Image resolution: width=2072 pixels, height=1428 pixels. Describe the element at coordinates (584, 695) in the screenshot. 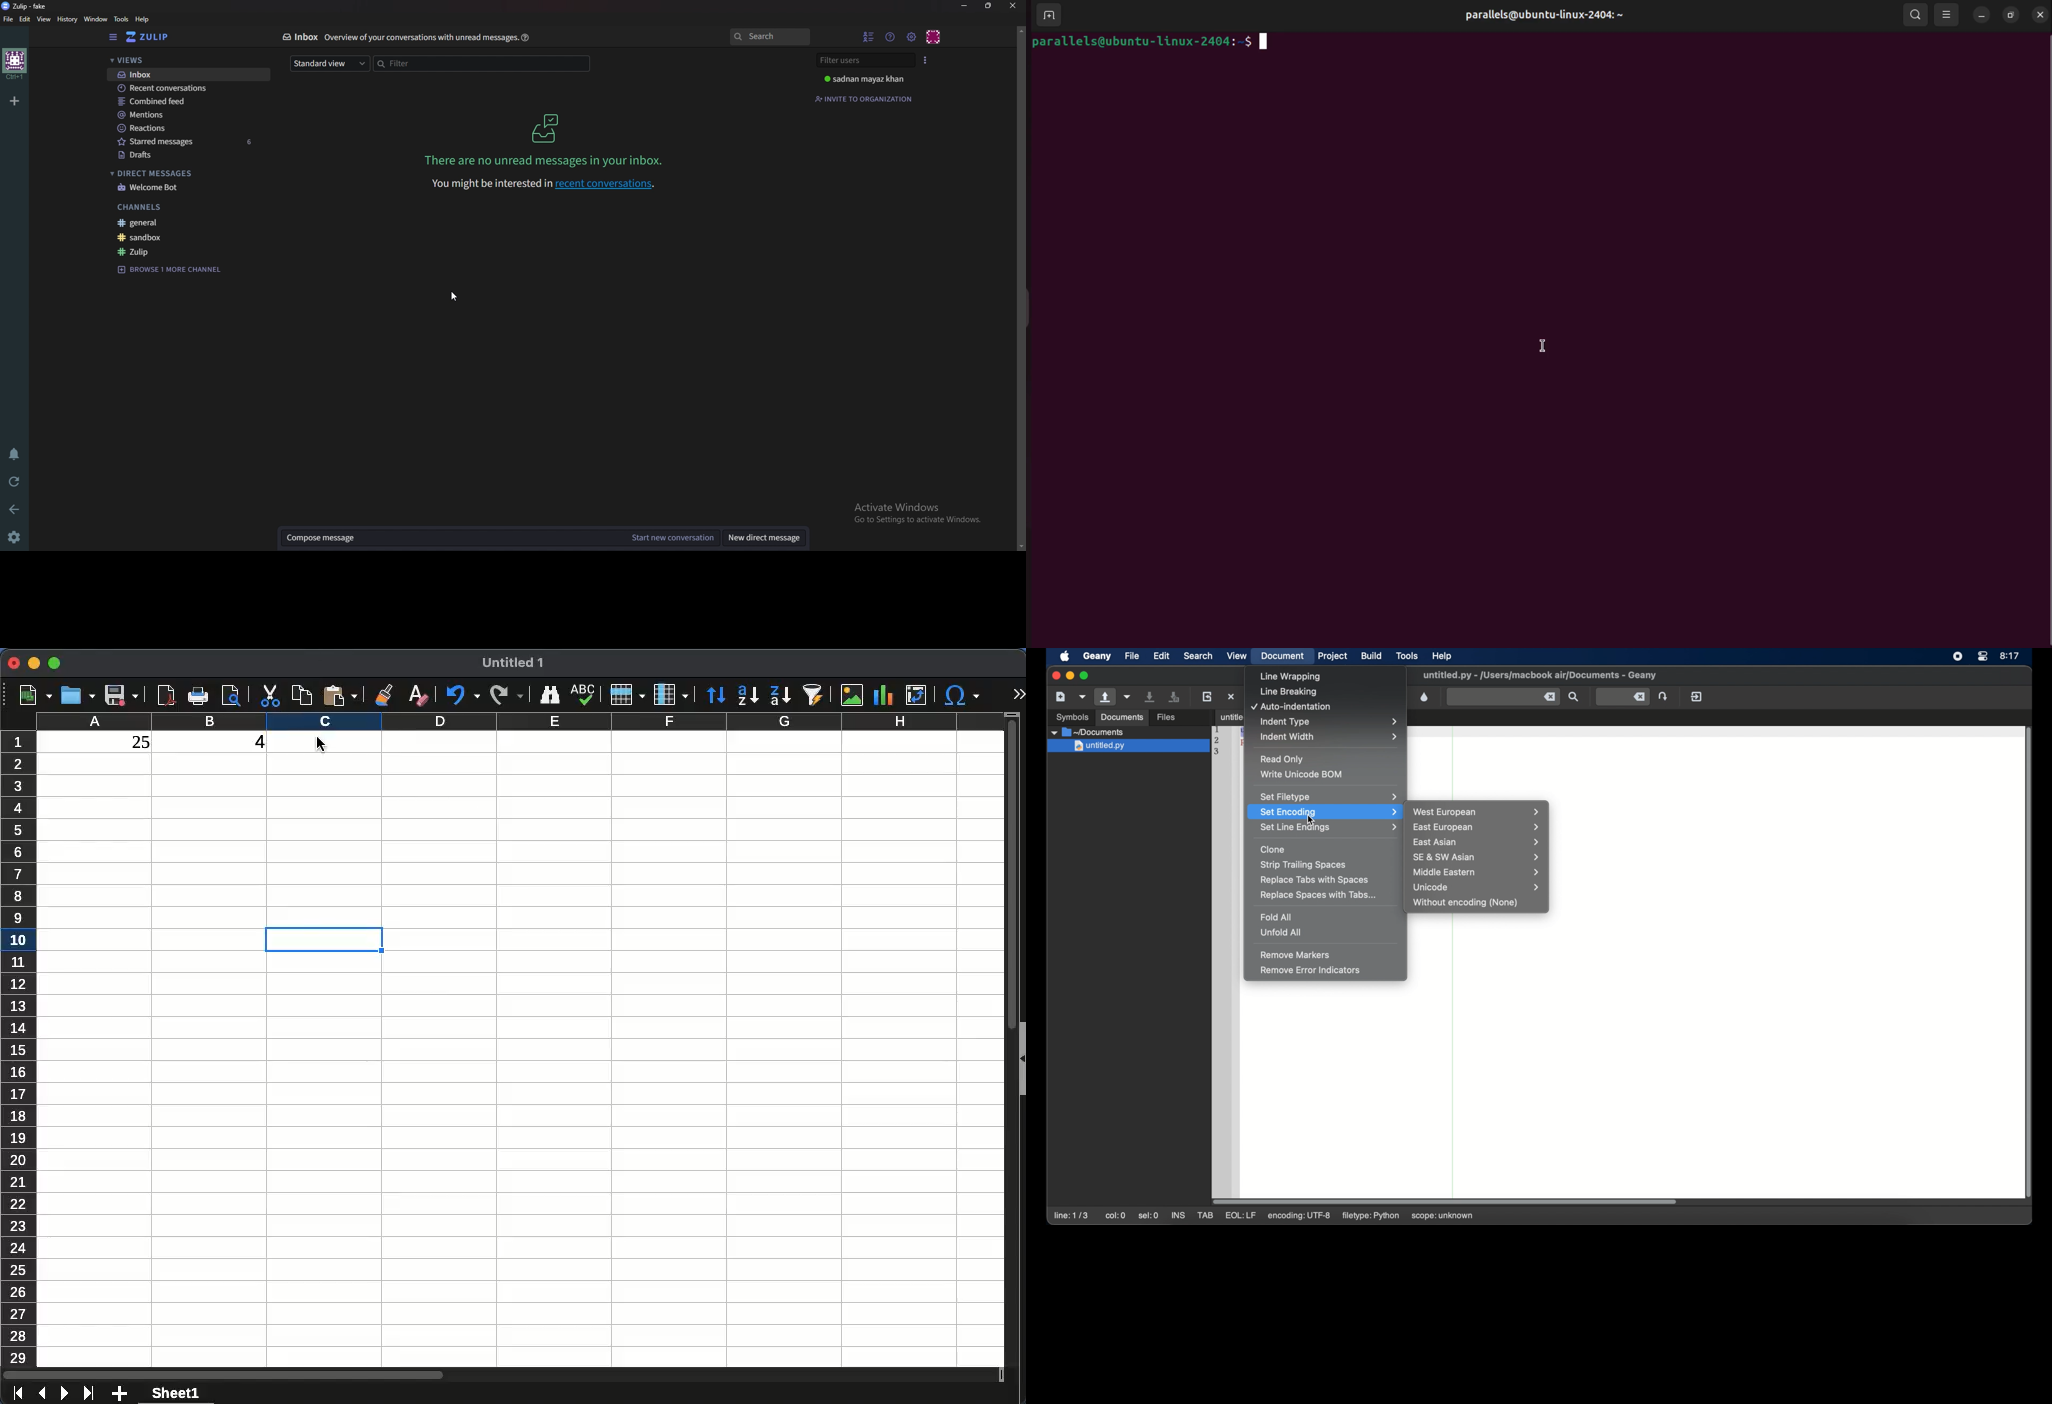

I see `spell check` at that location.